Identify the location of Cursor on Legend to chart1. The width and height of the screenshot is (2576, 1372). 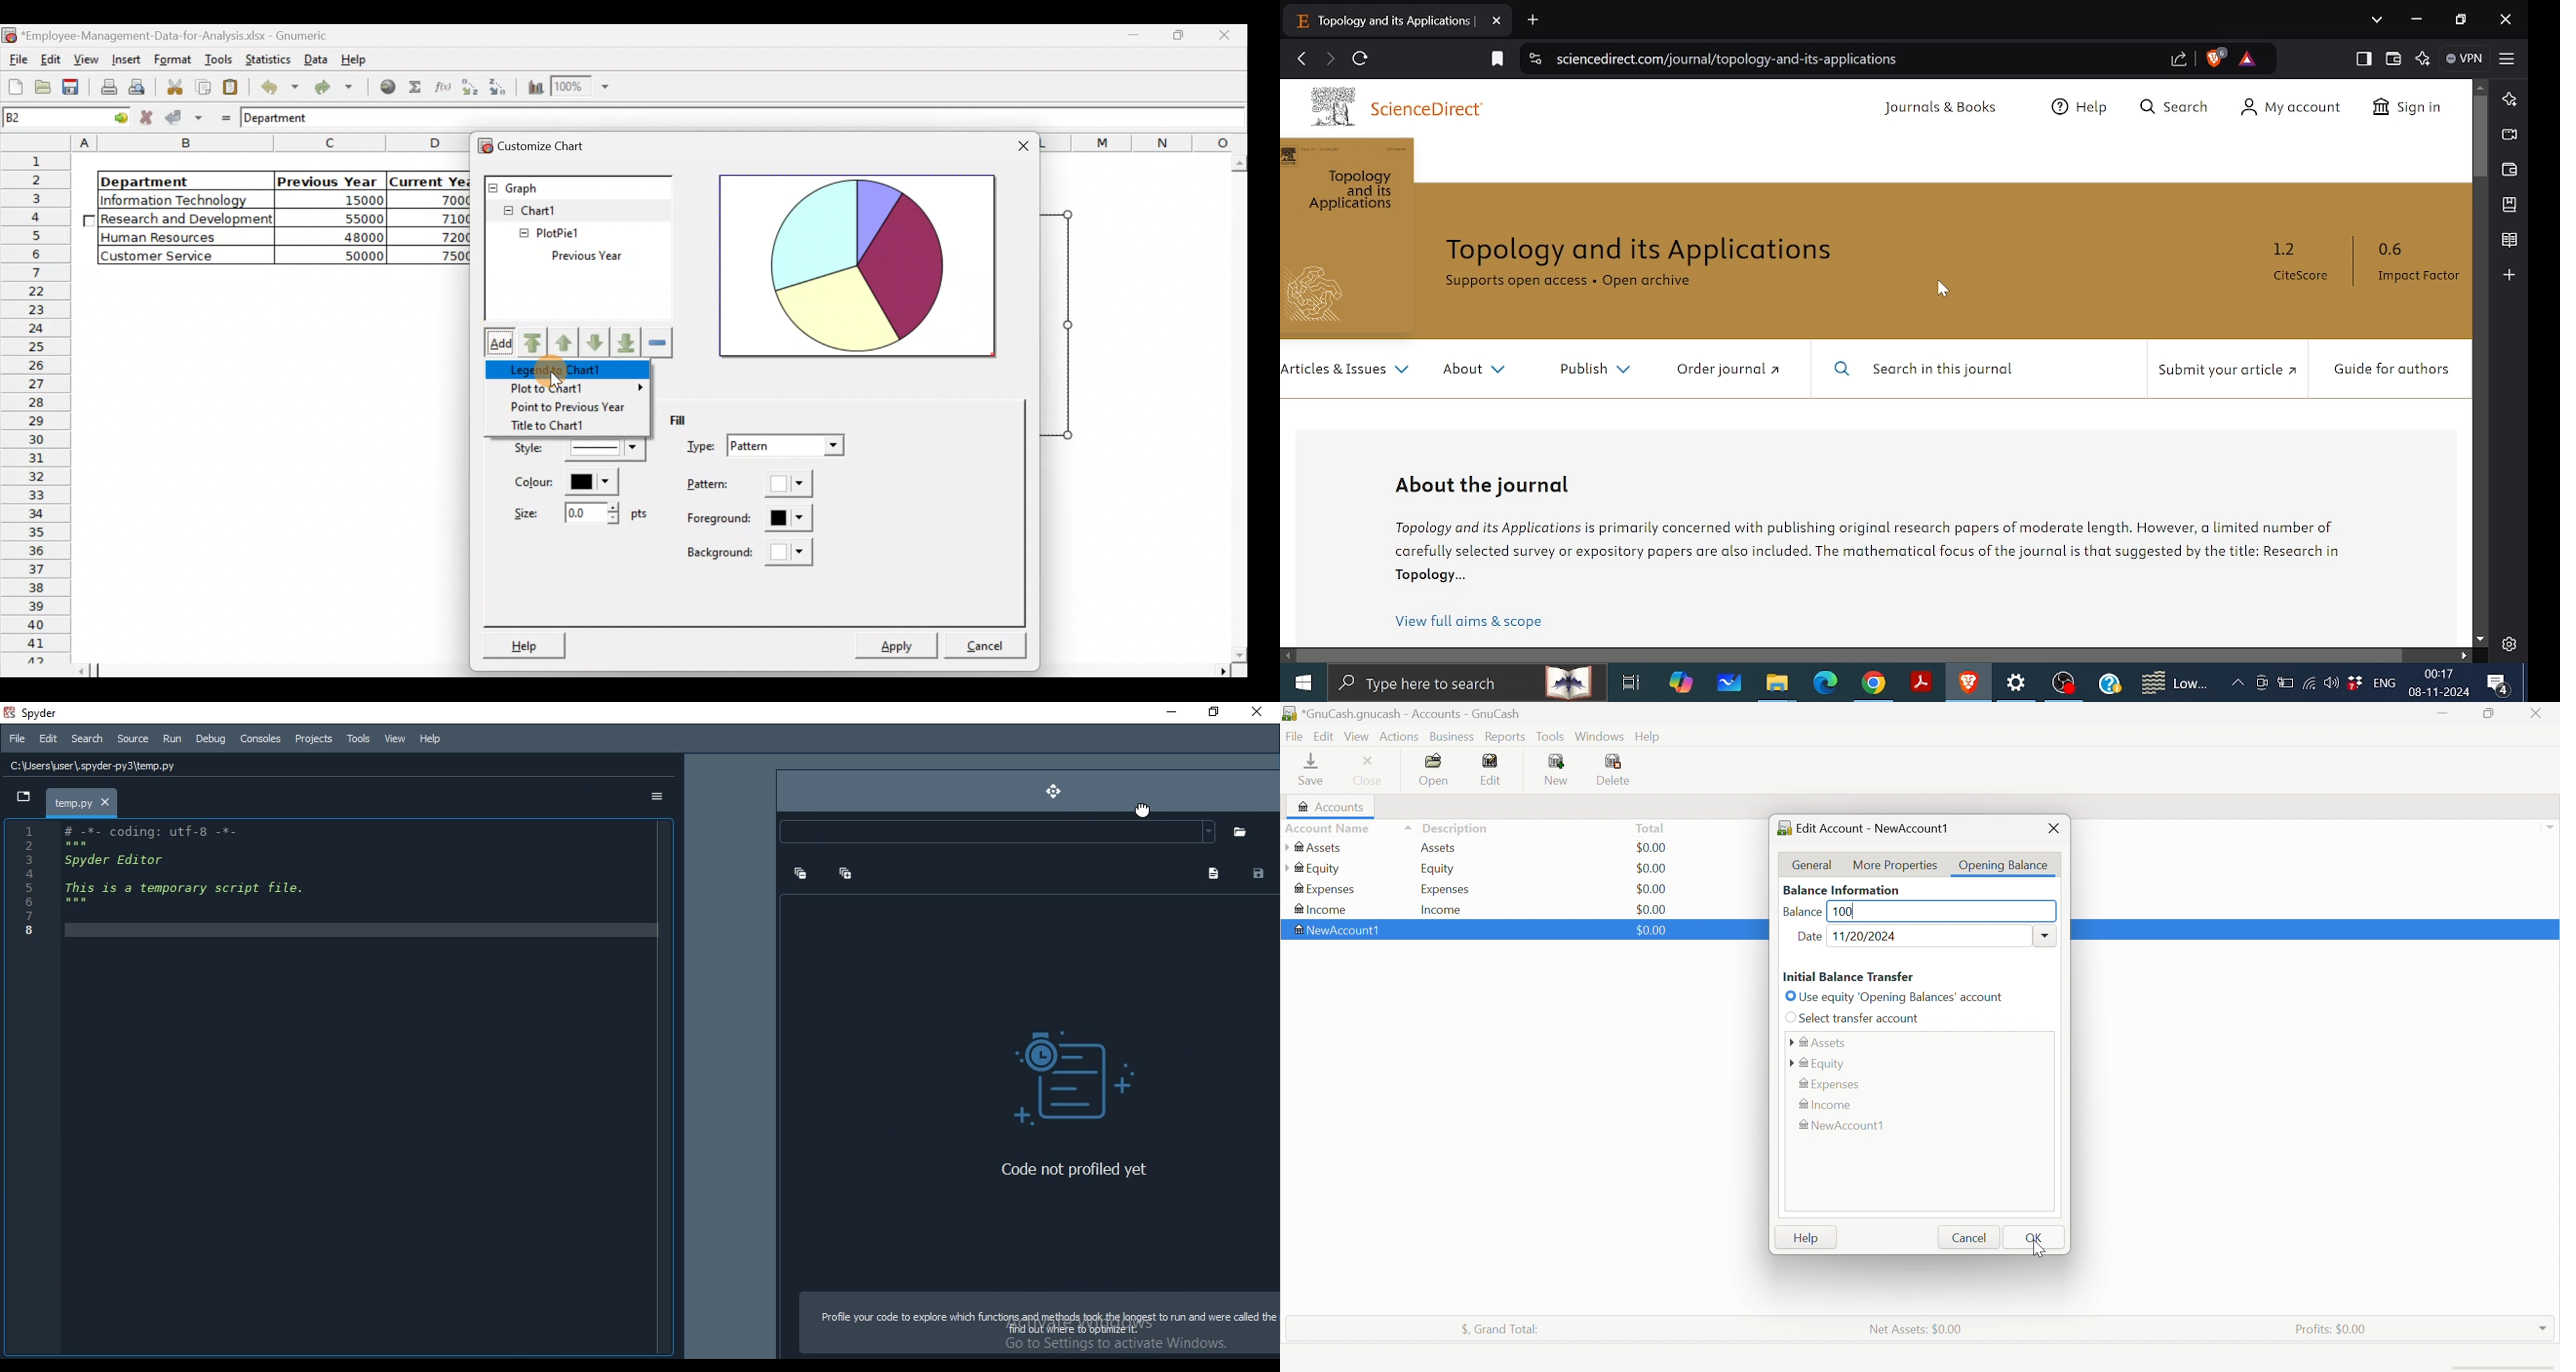
(558, 368).